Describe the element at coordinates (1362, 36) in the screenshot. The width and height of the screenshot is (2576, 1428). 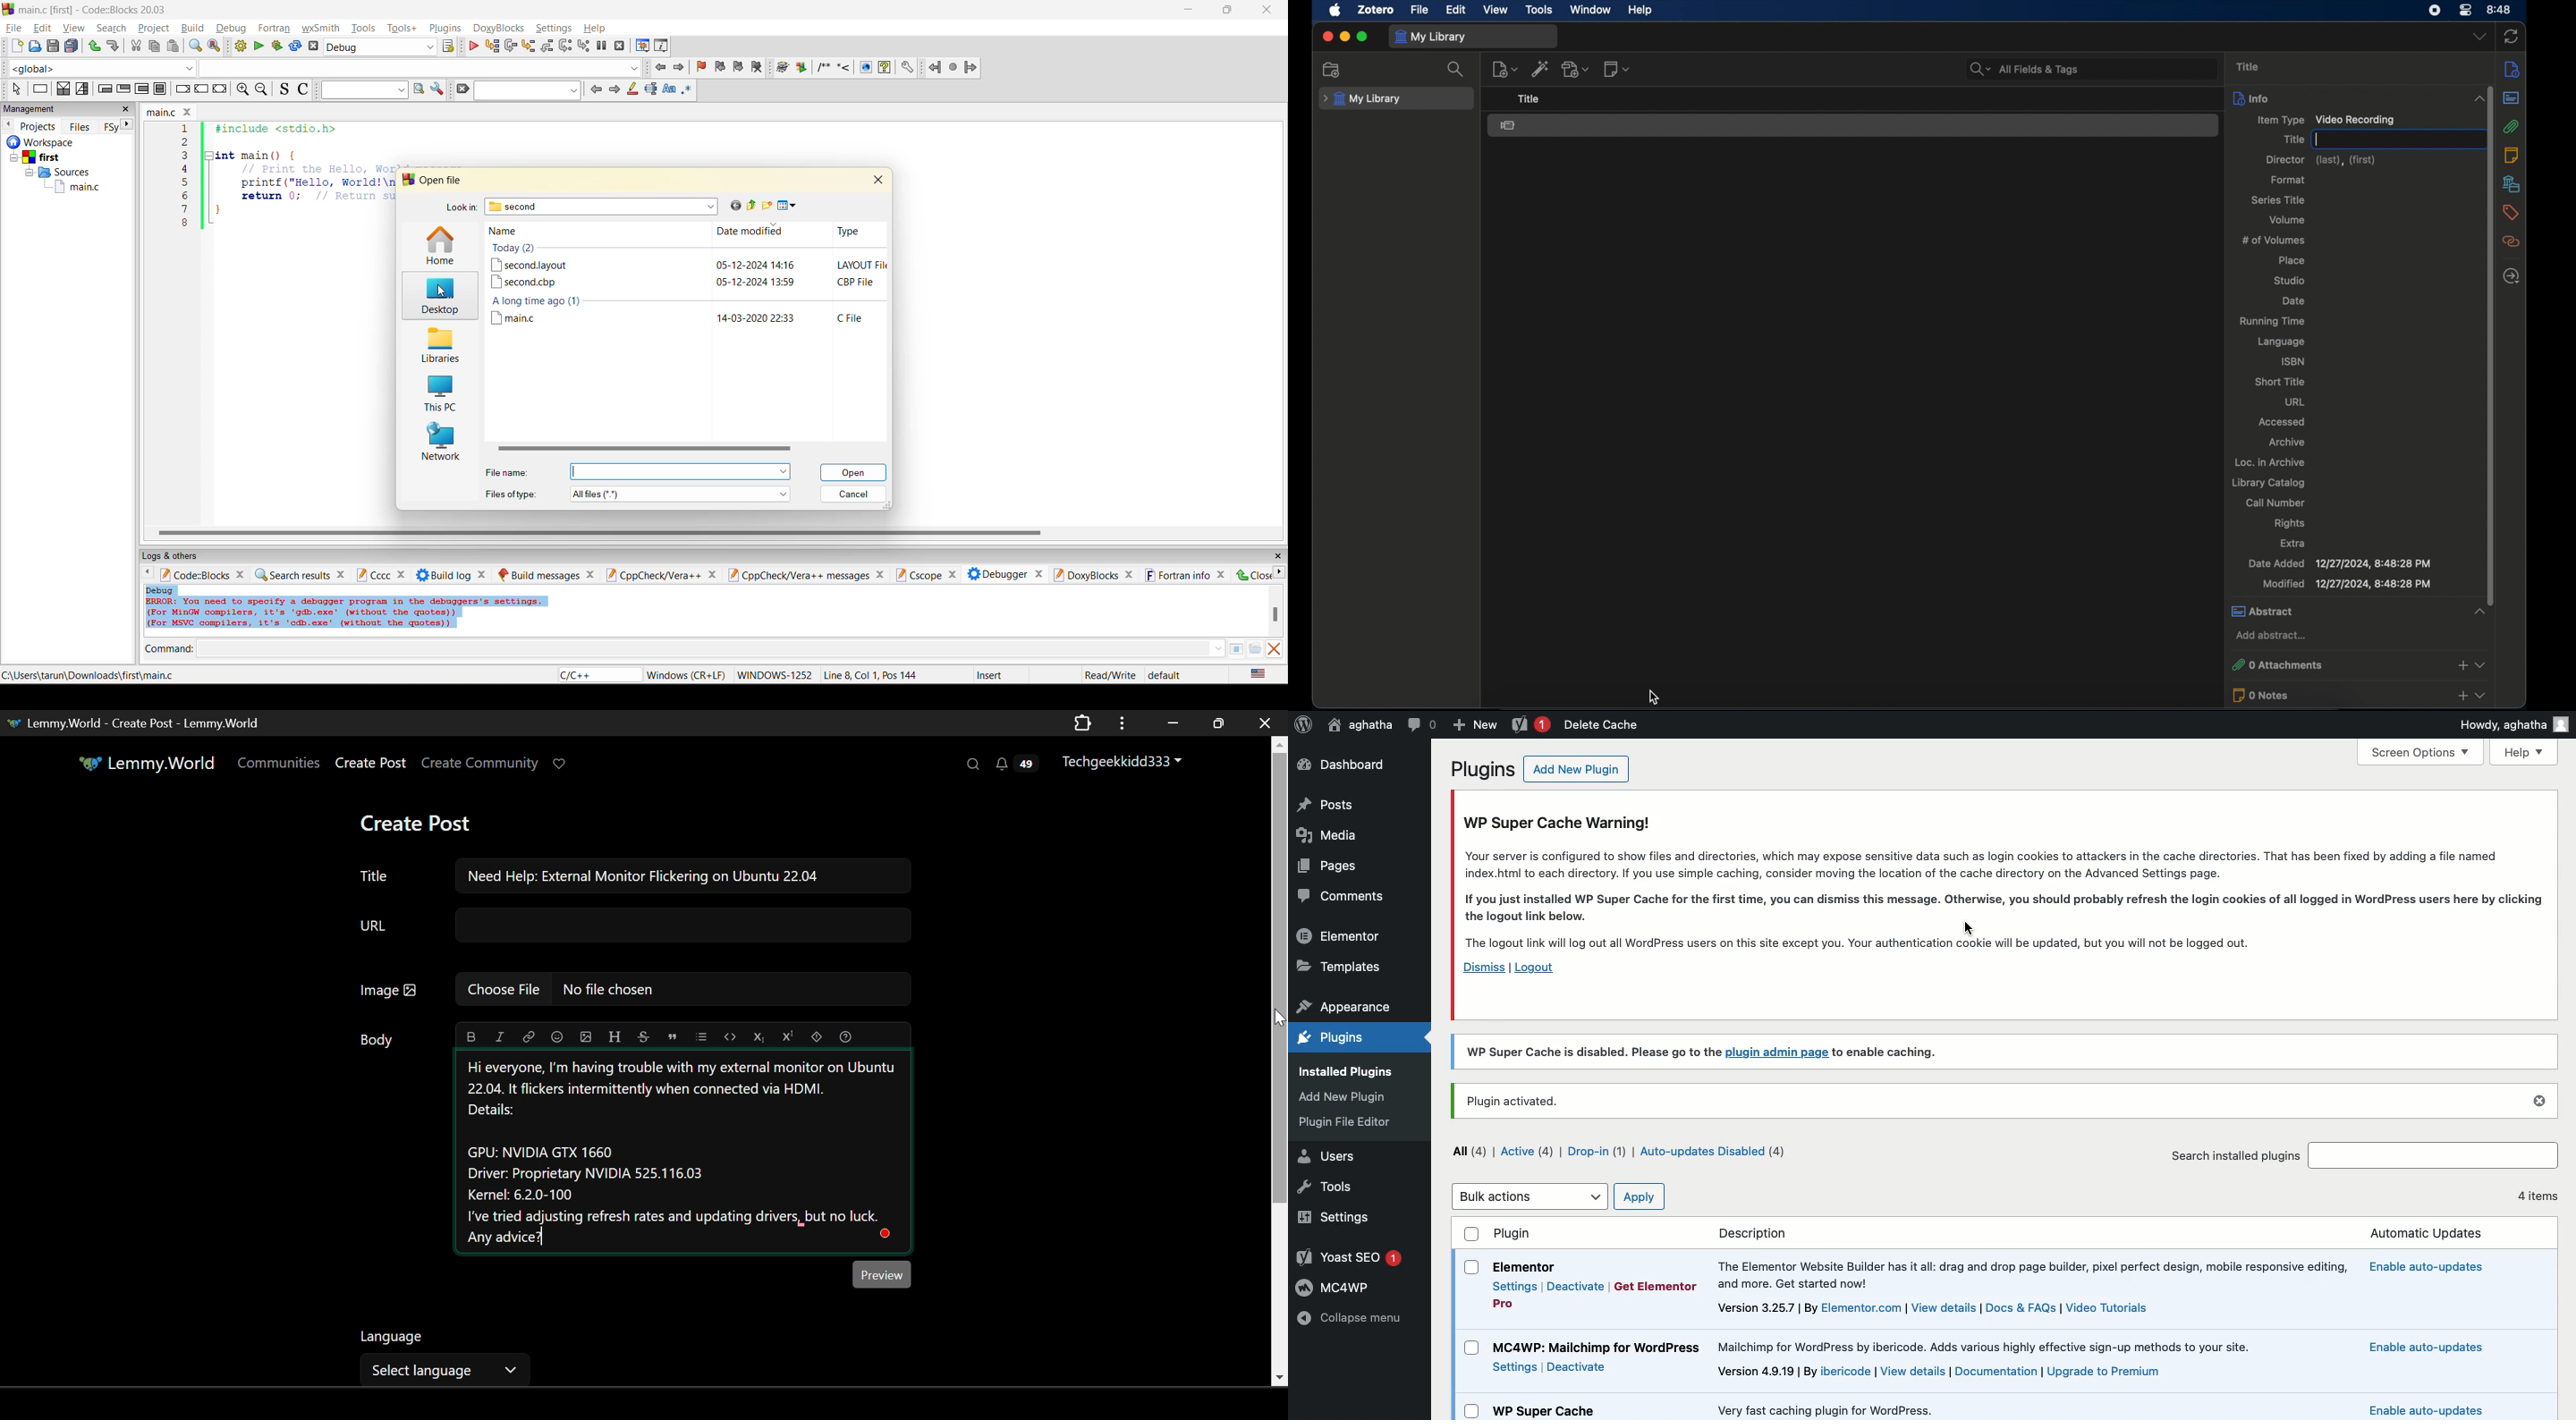
I see `maximize` at that location.